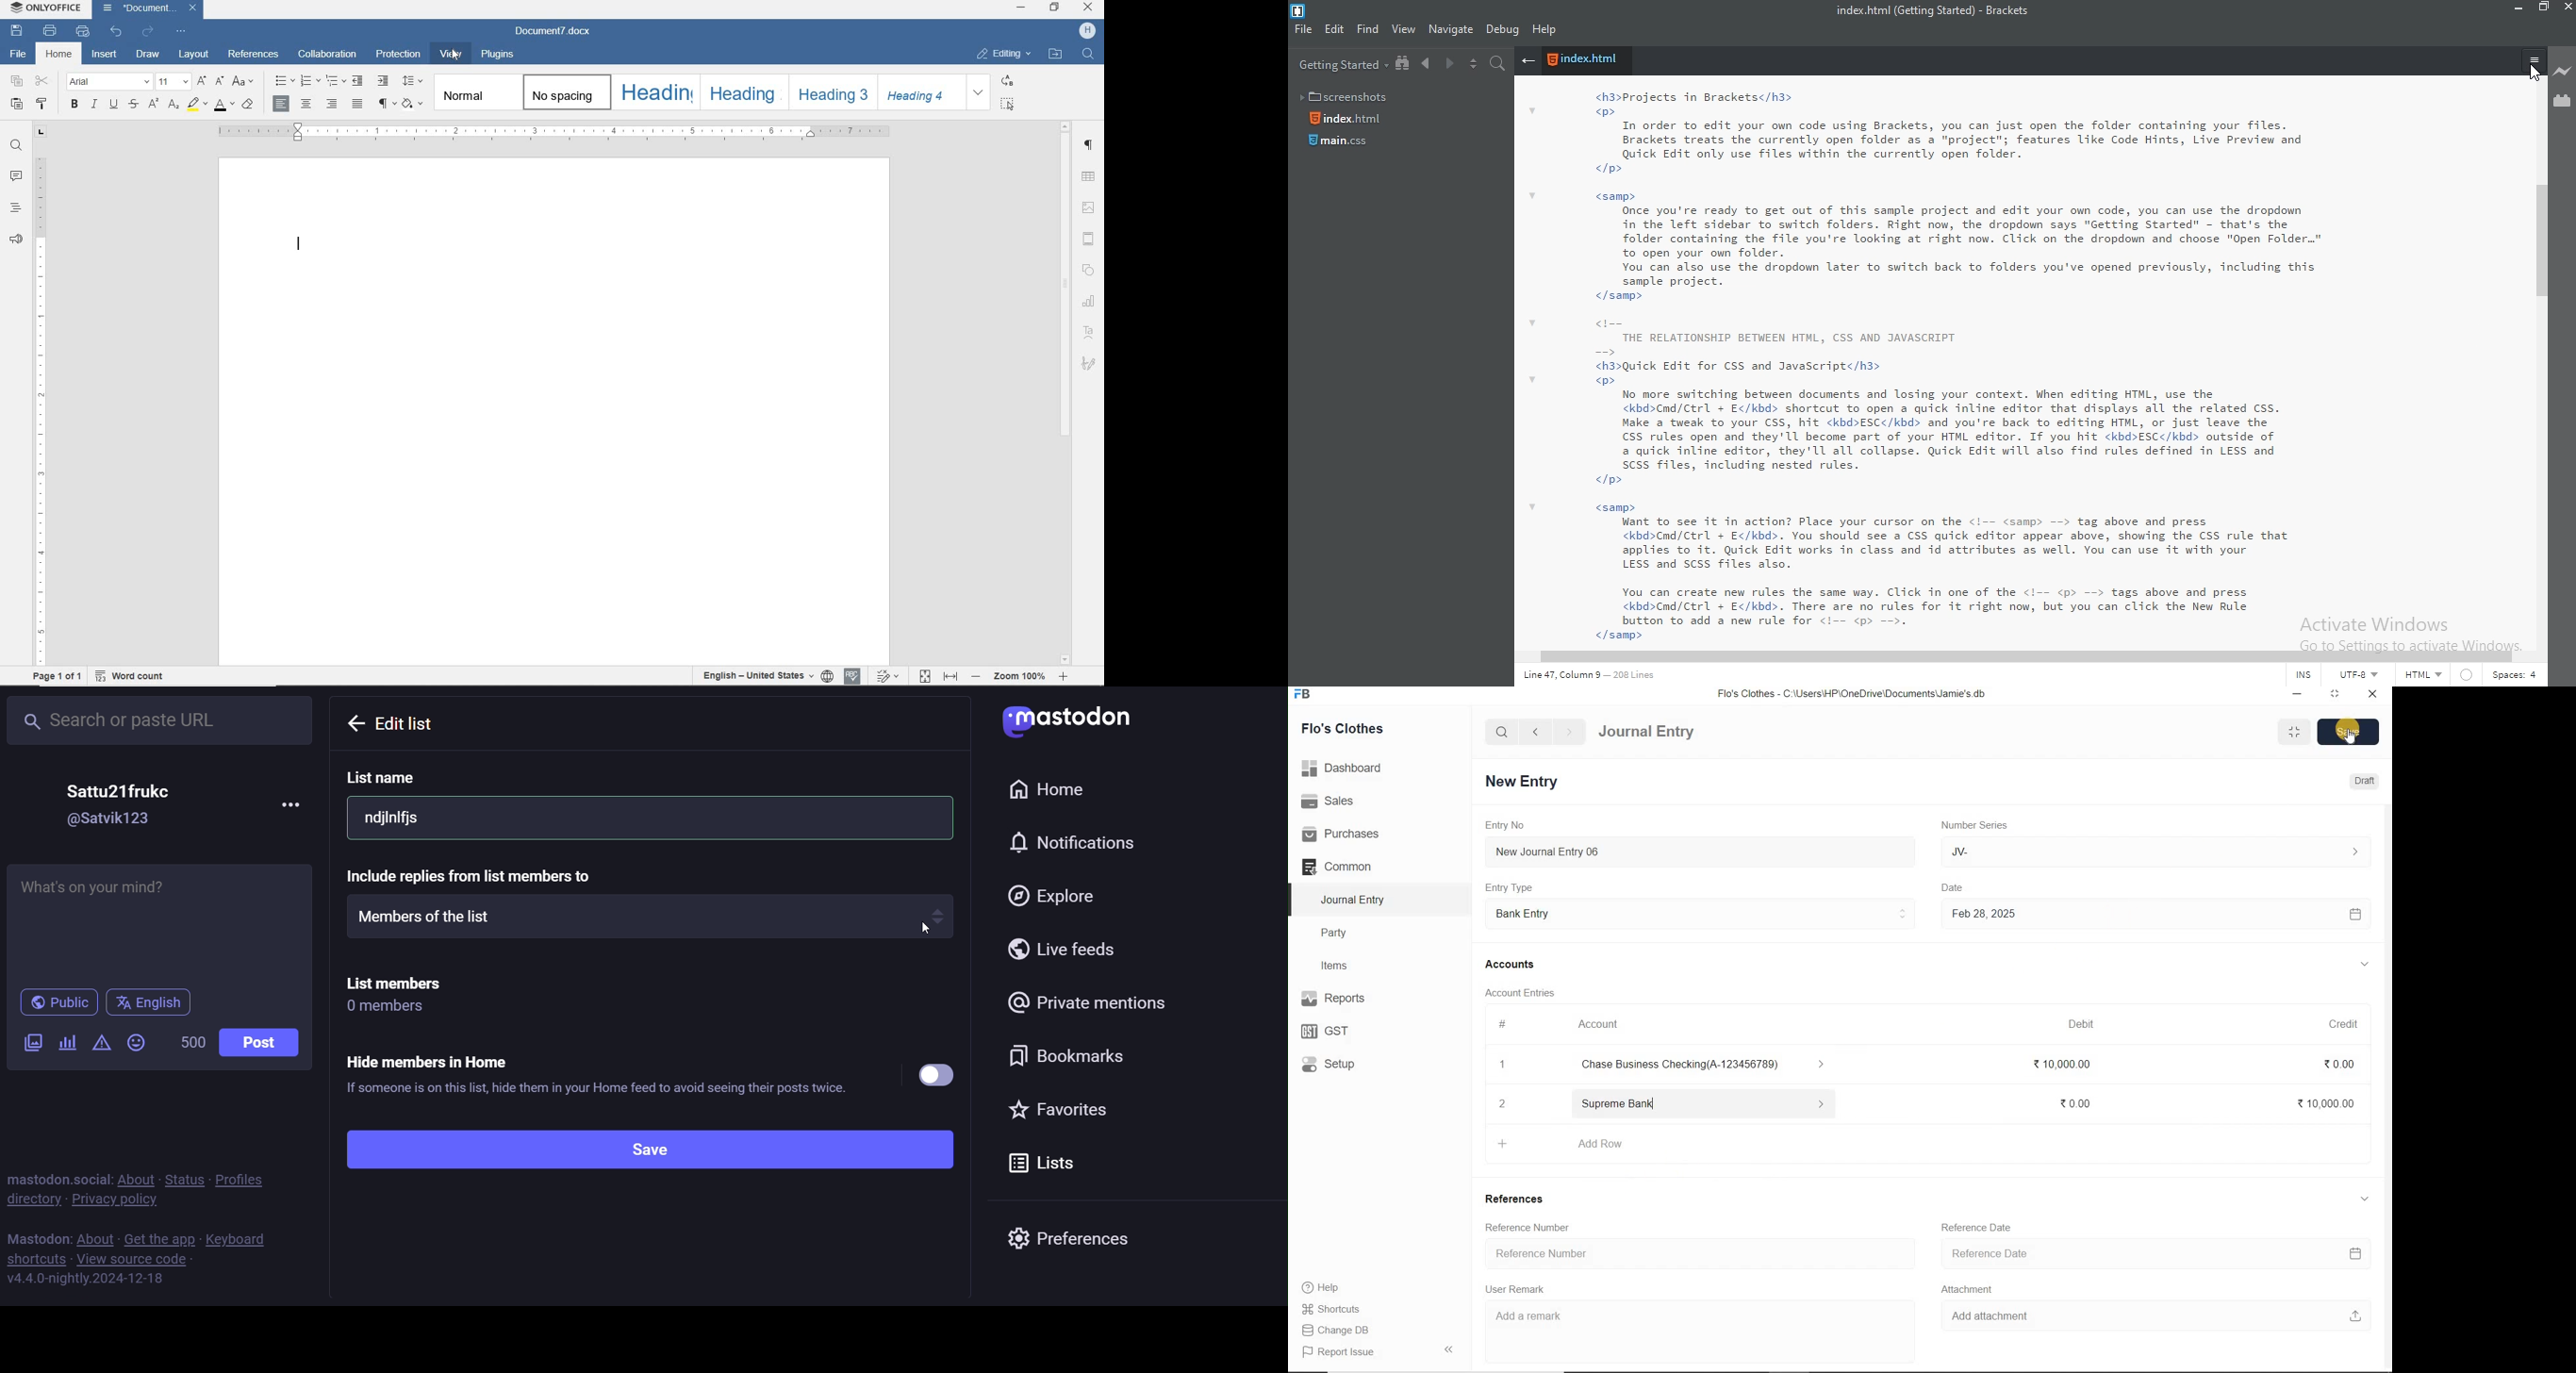 Image resolution: width=2576 pixels, height=1400 pixels. Describe the element at coordinates (1503, 1066) in the screenshot. I see `1` at that location.